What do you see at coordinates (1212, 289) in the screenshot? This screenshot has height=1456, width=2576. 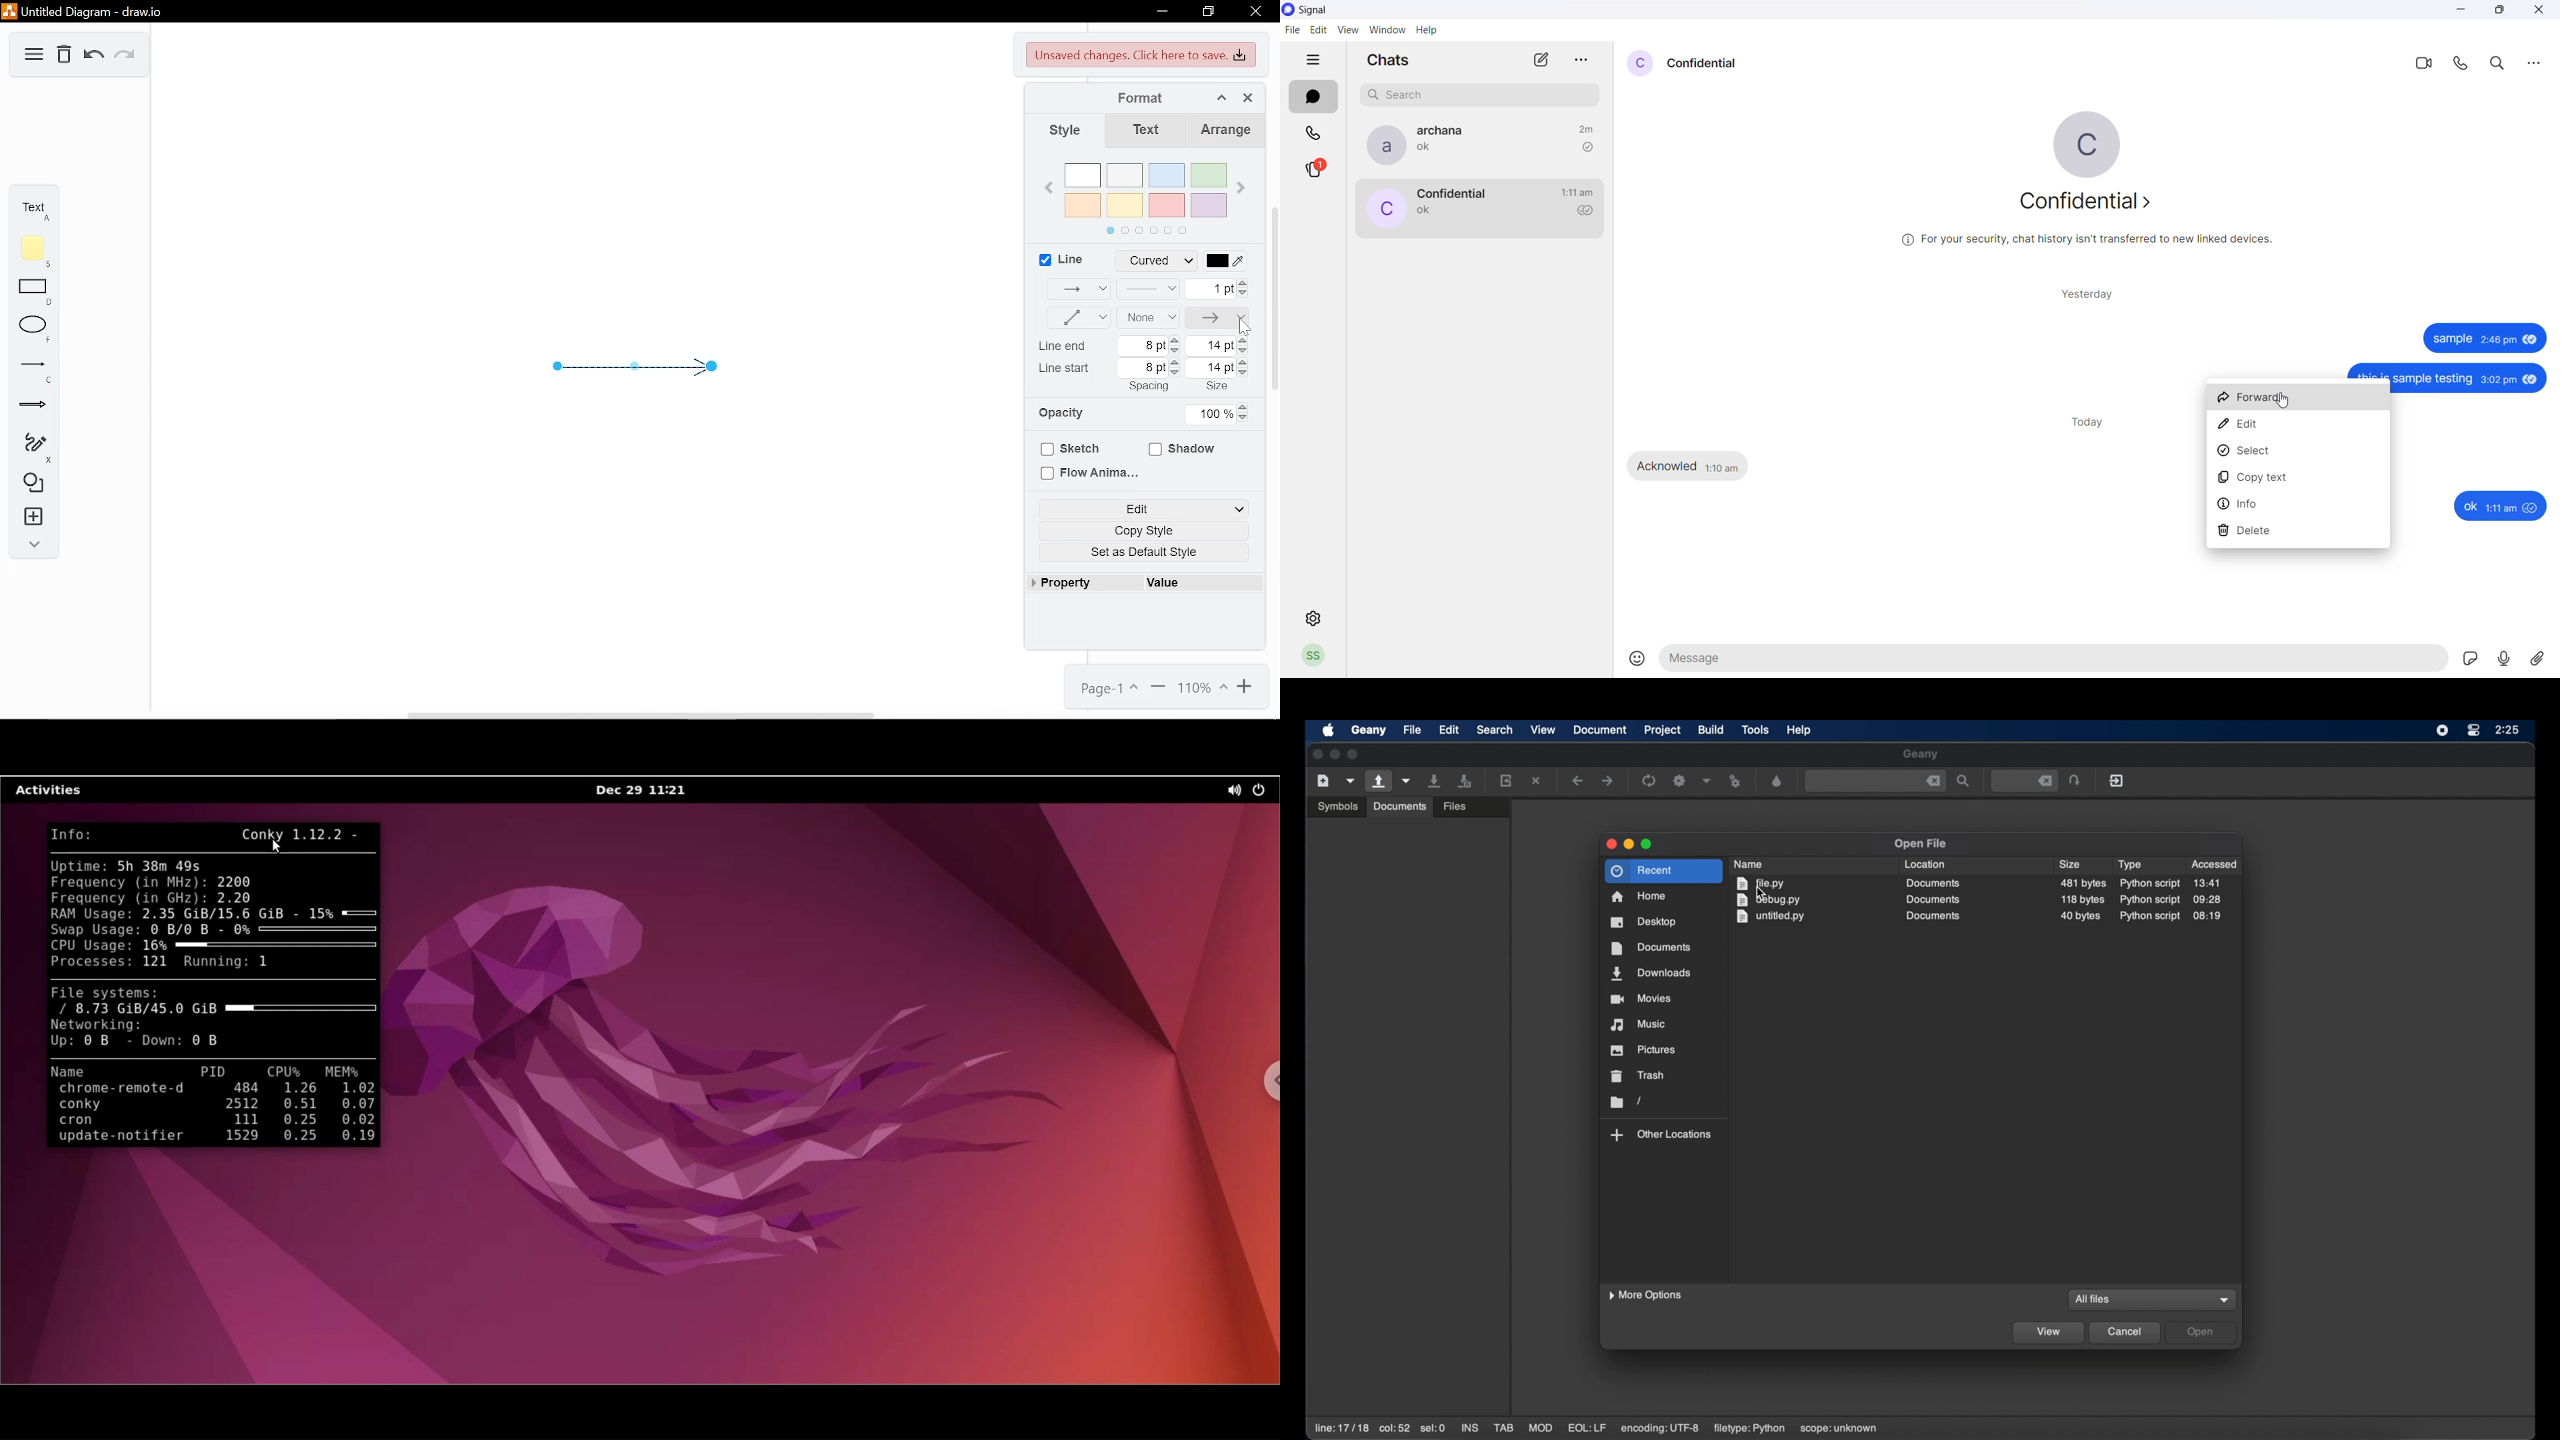 I see `Linewidth` at bounding box center [1212, 289].